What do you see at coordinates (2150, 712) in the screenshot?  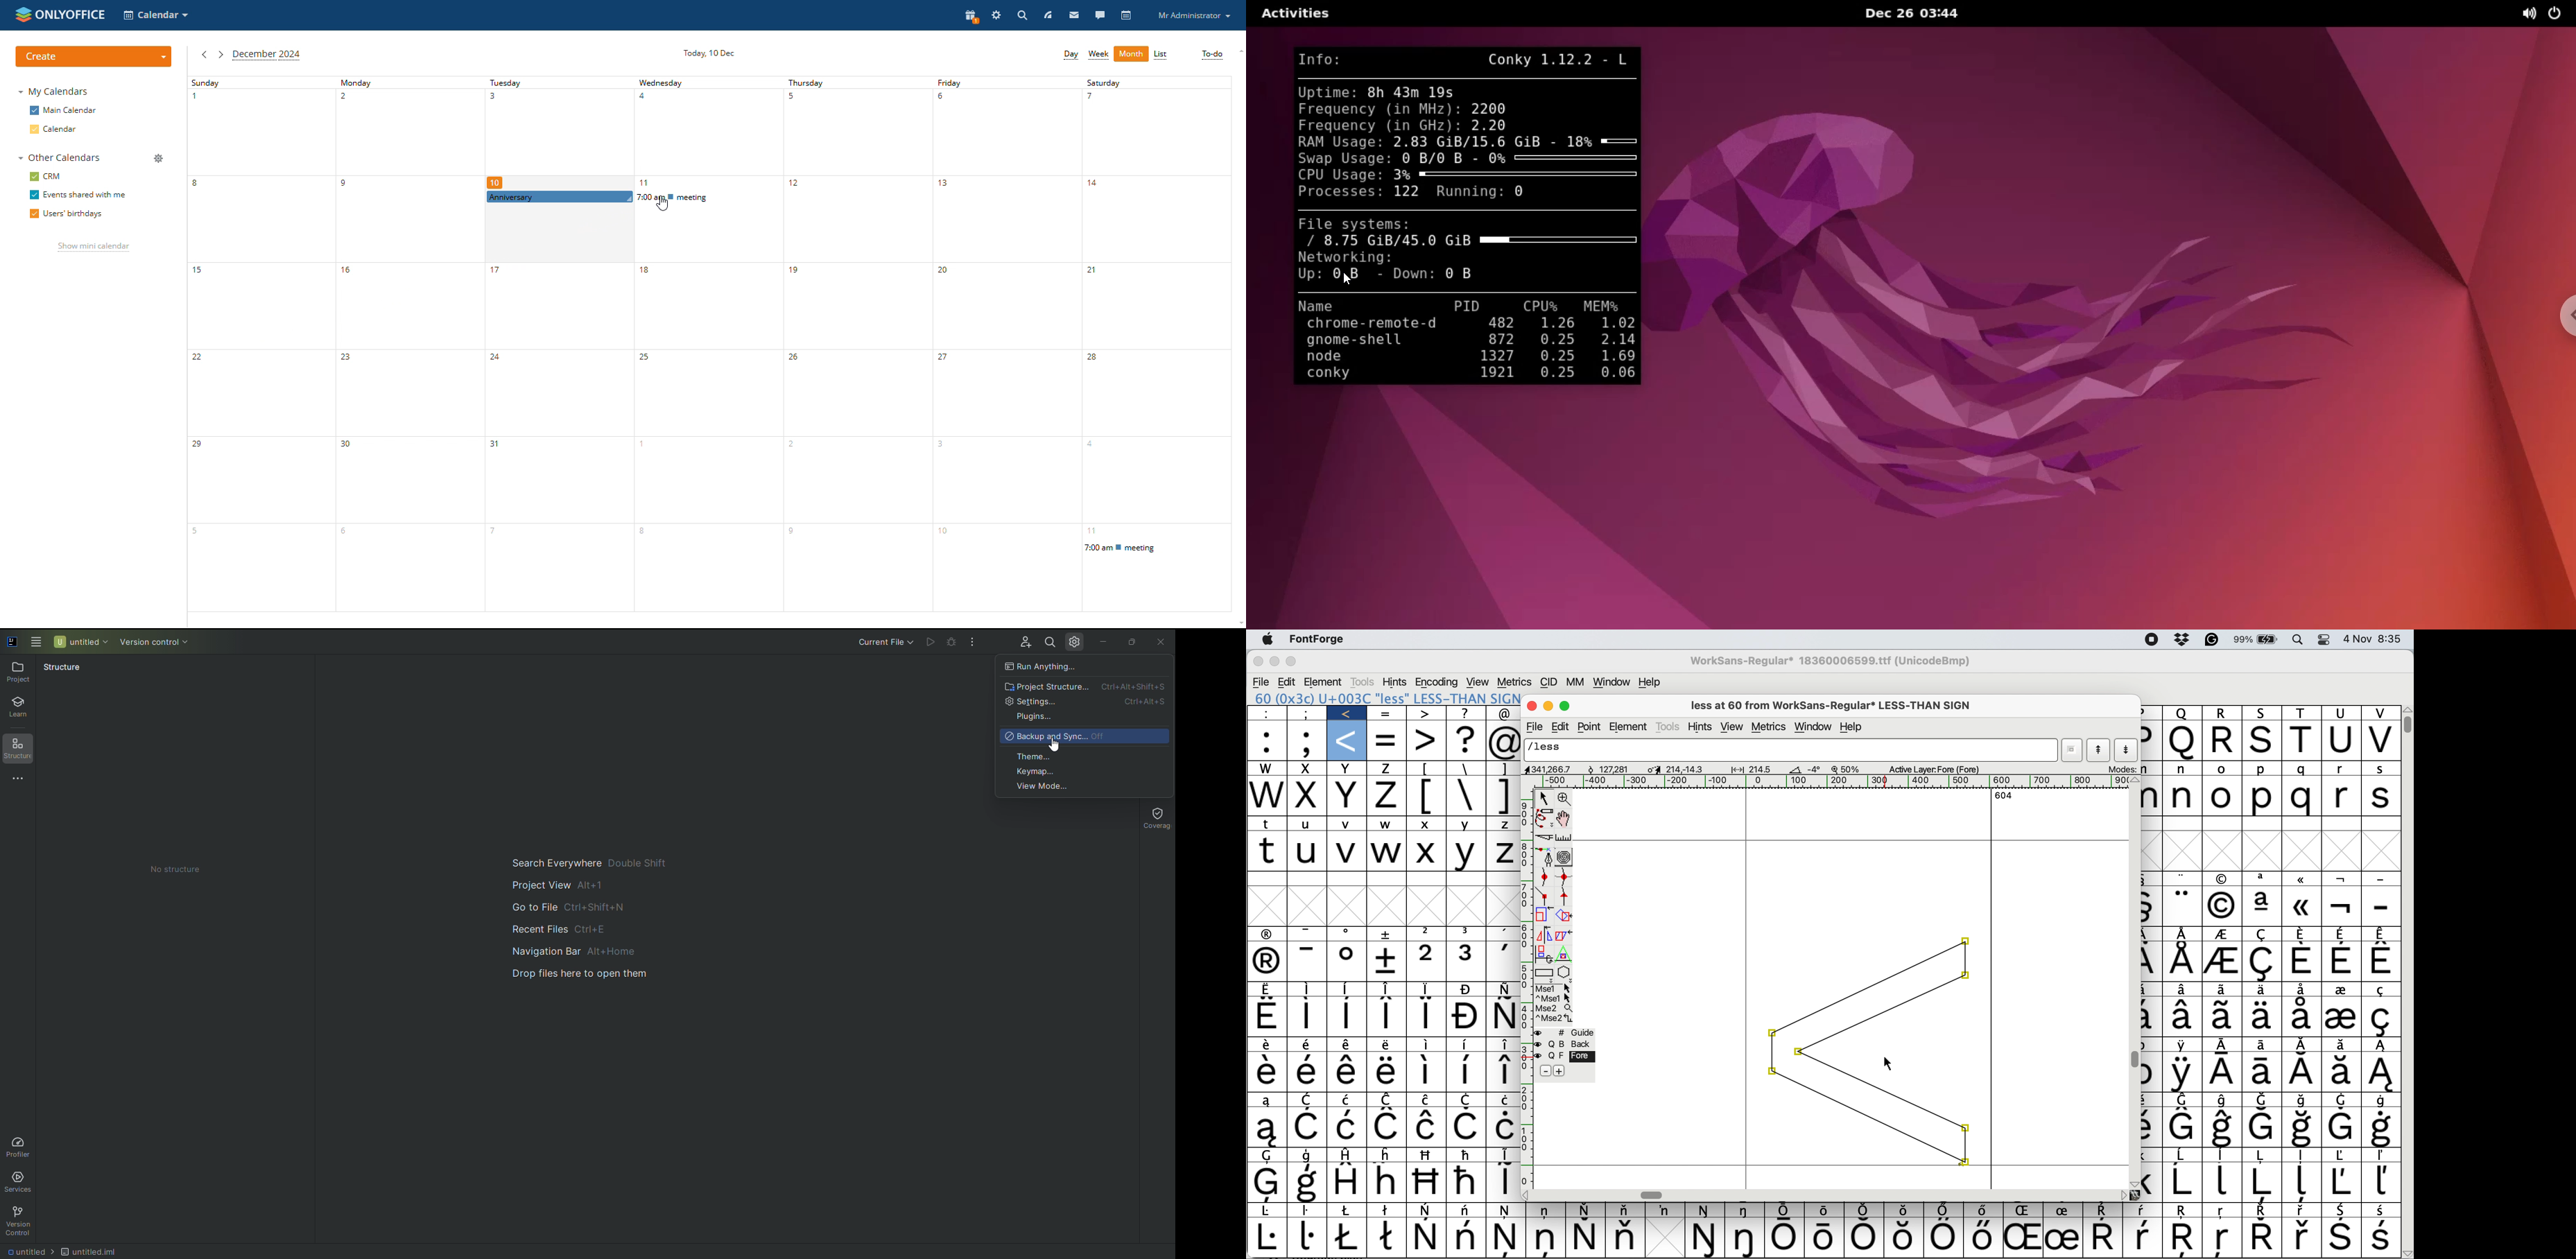 I see `p` at bounding box center [2150, 712].